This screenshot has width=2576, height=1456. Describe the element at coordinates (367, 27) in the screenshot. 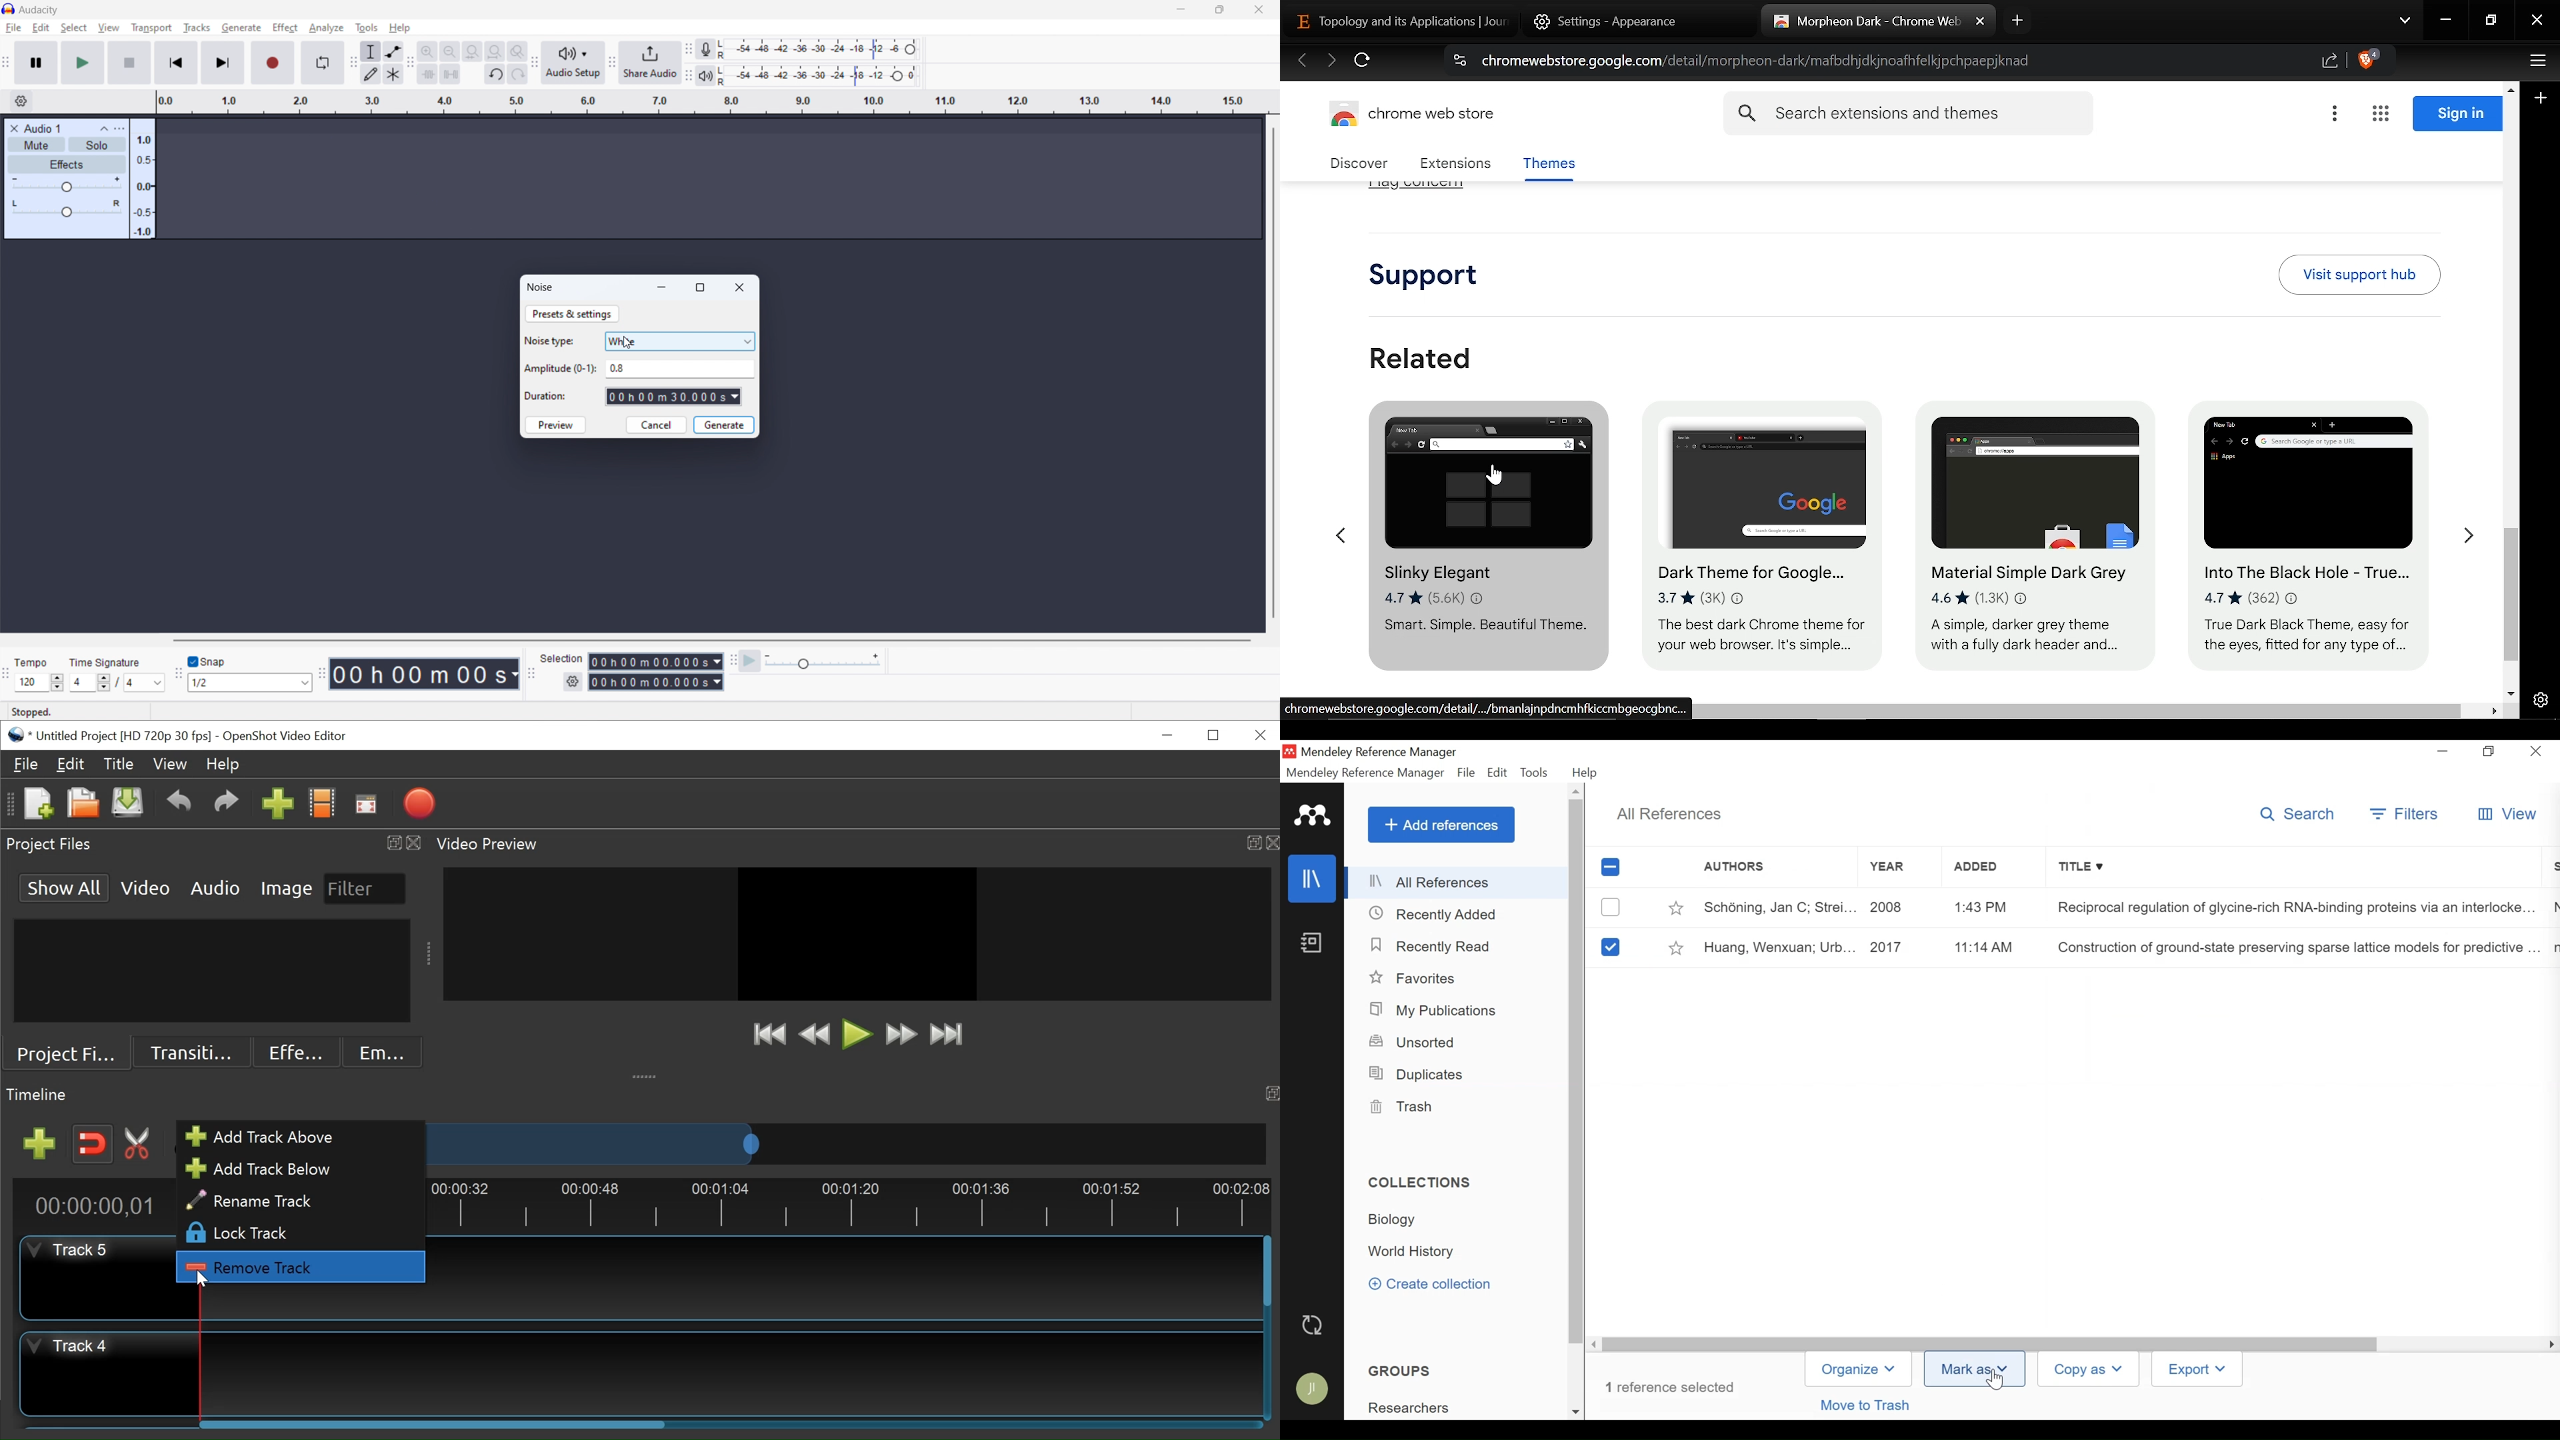

I see `tools` at that location.